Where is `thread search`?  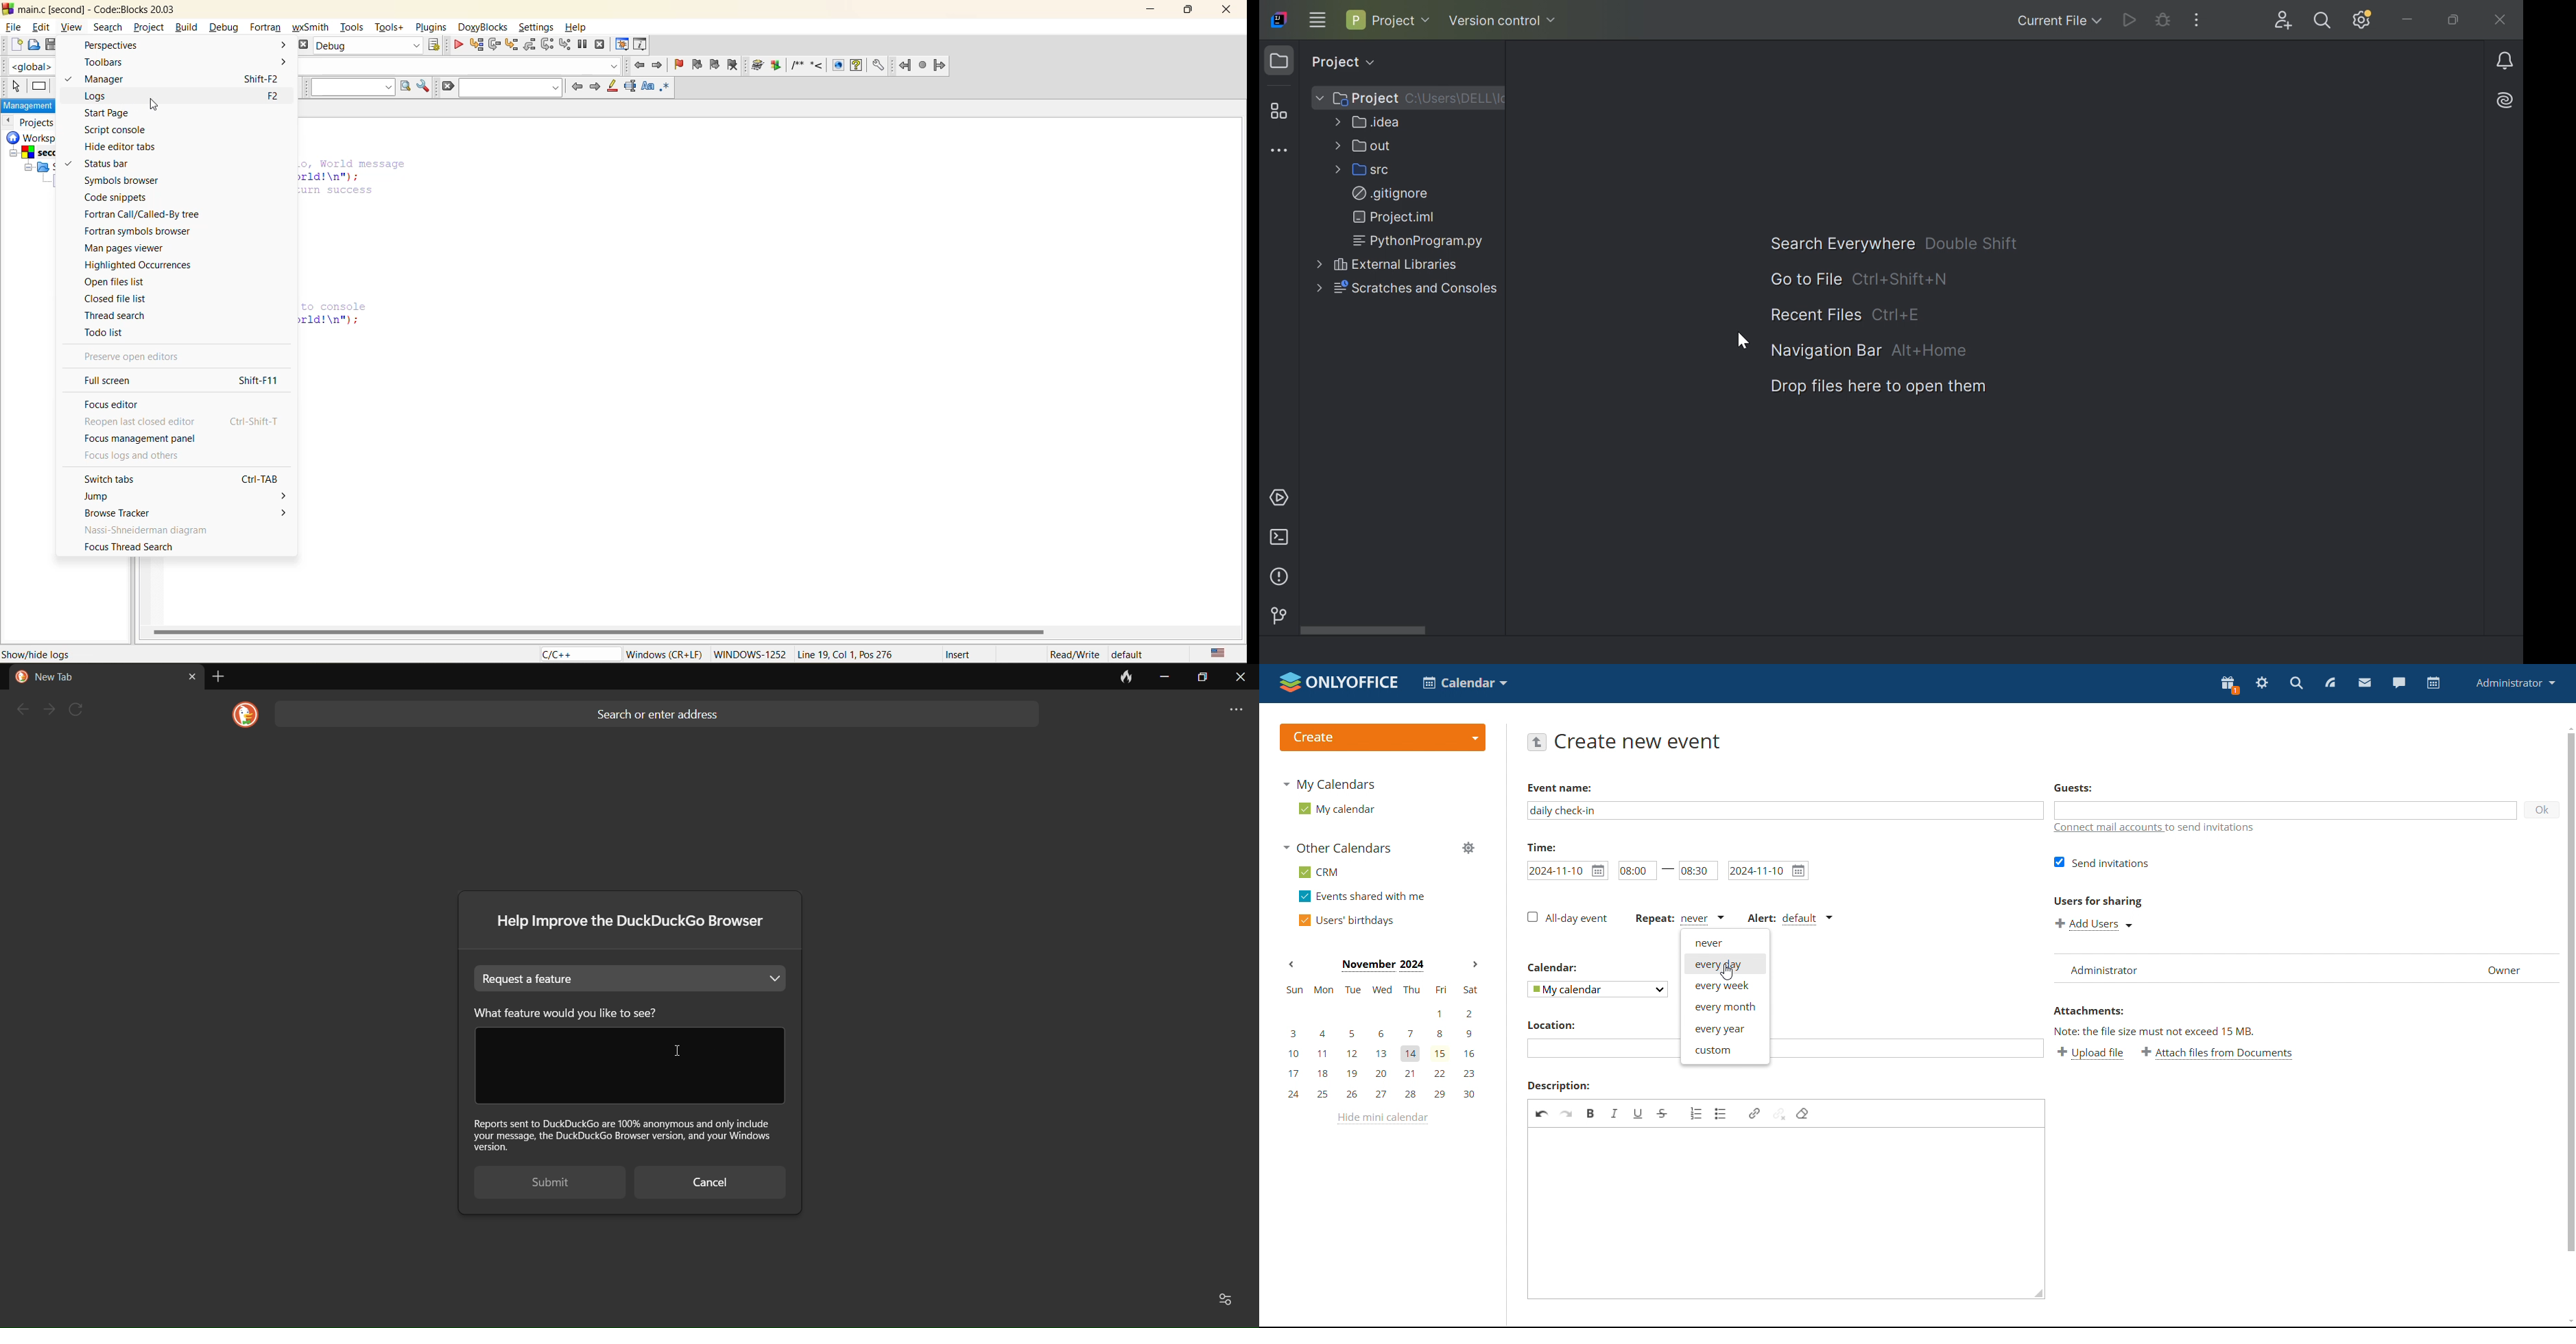 thread search is located at coordinates (120, 316).